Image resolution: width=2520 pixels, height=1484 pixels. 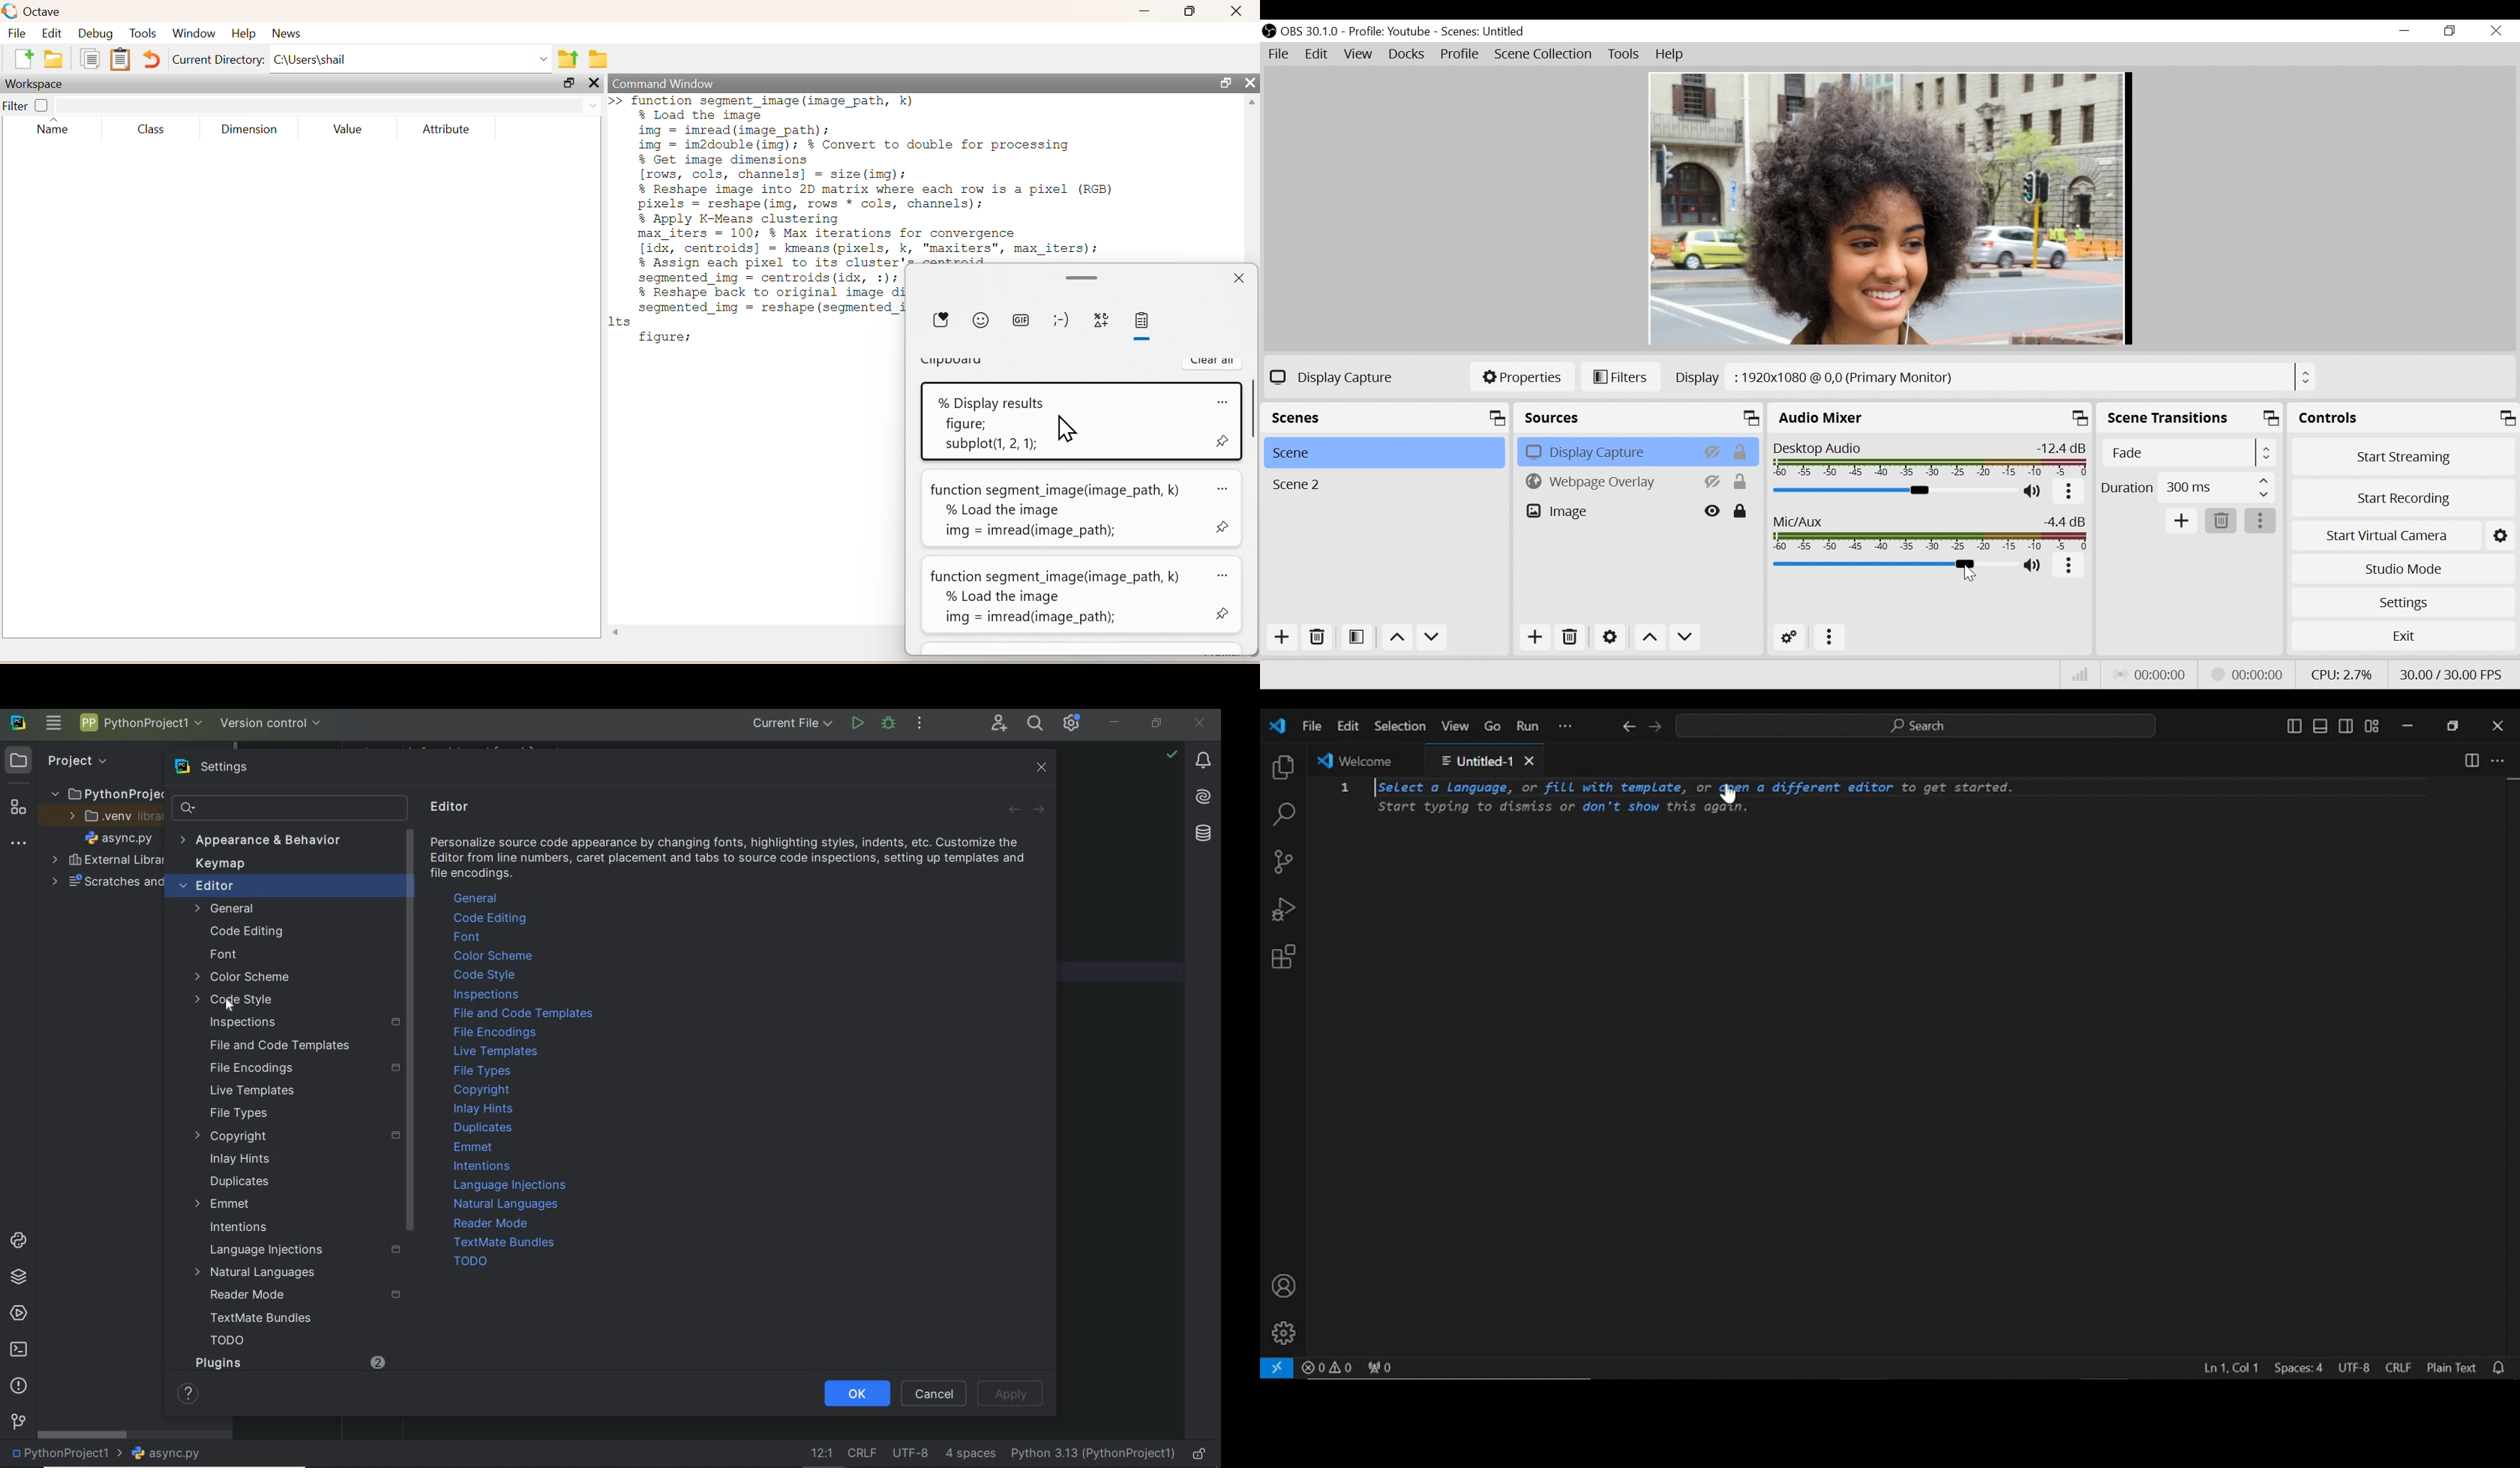 I want to click on Help, so click(x=1670, y=54).